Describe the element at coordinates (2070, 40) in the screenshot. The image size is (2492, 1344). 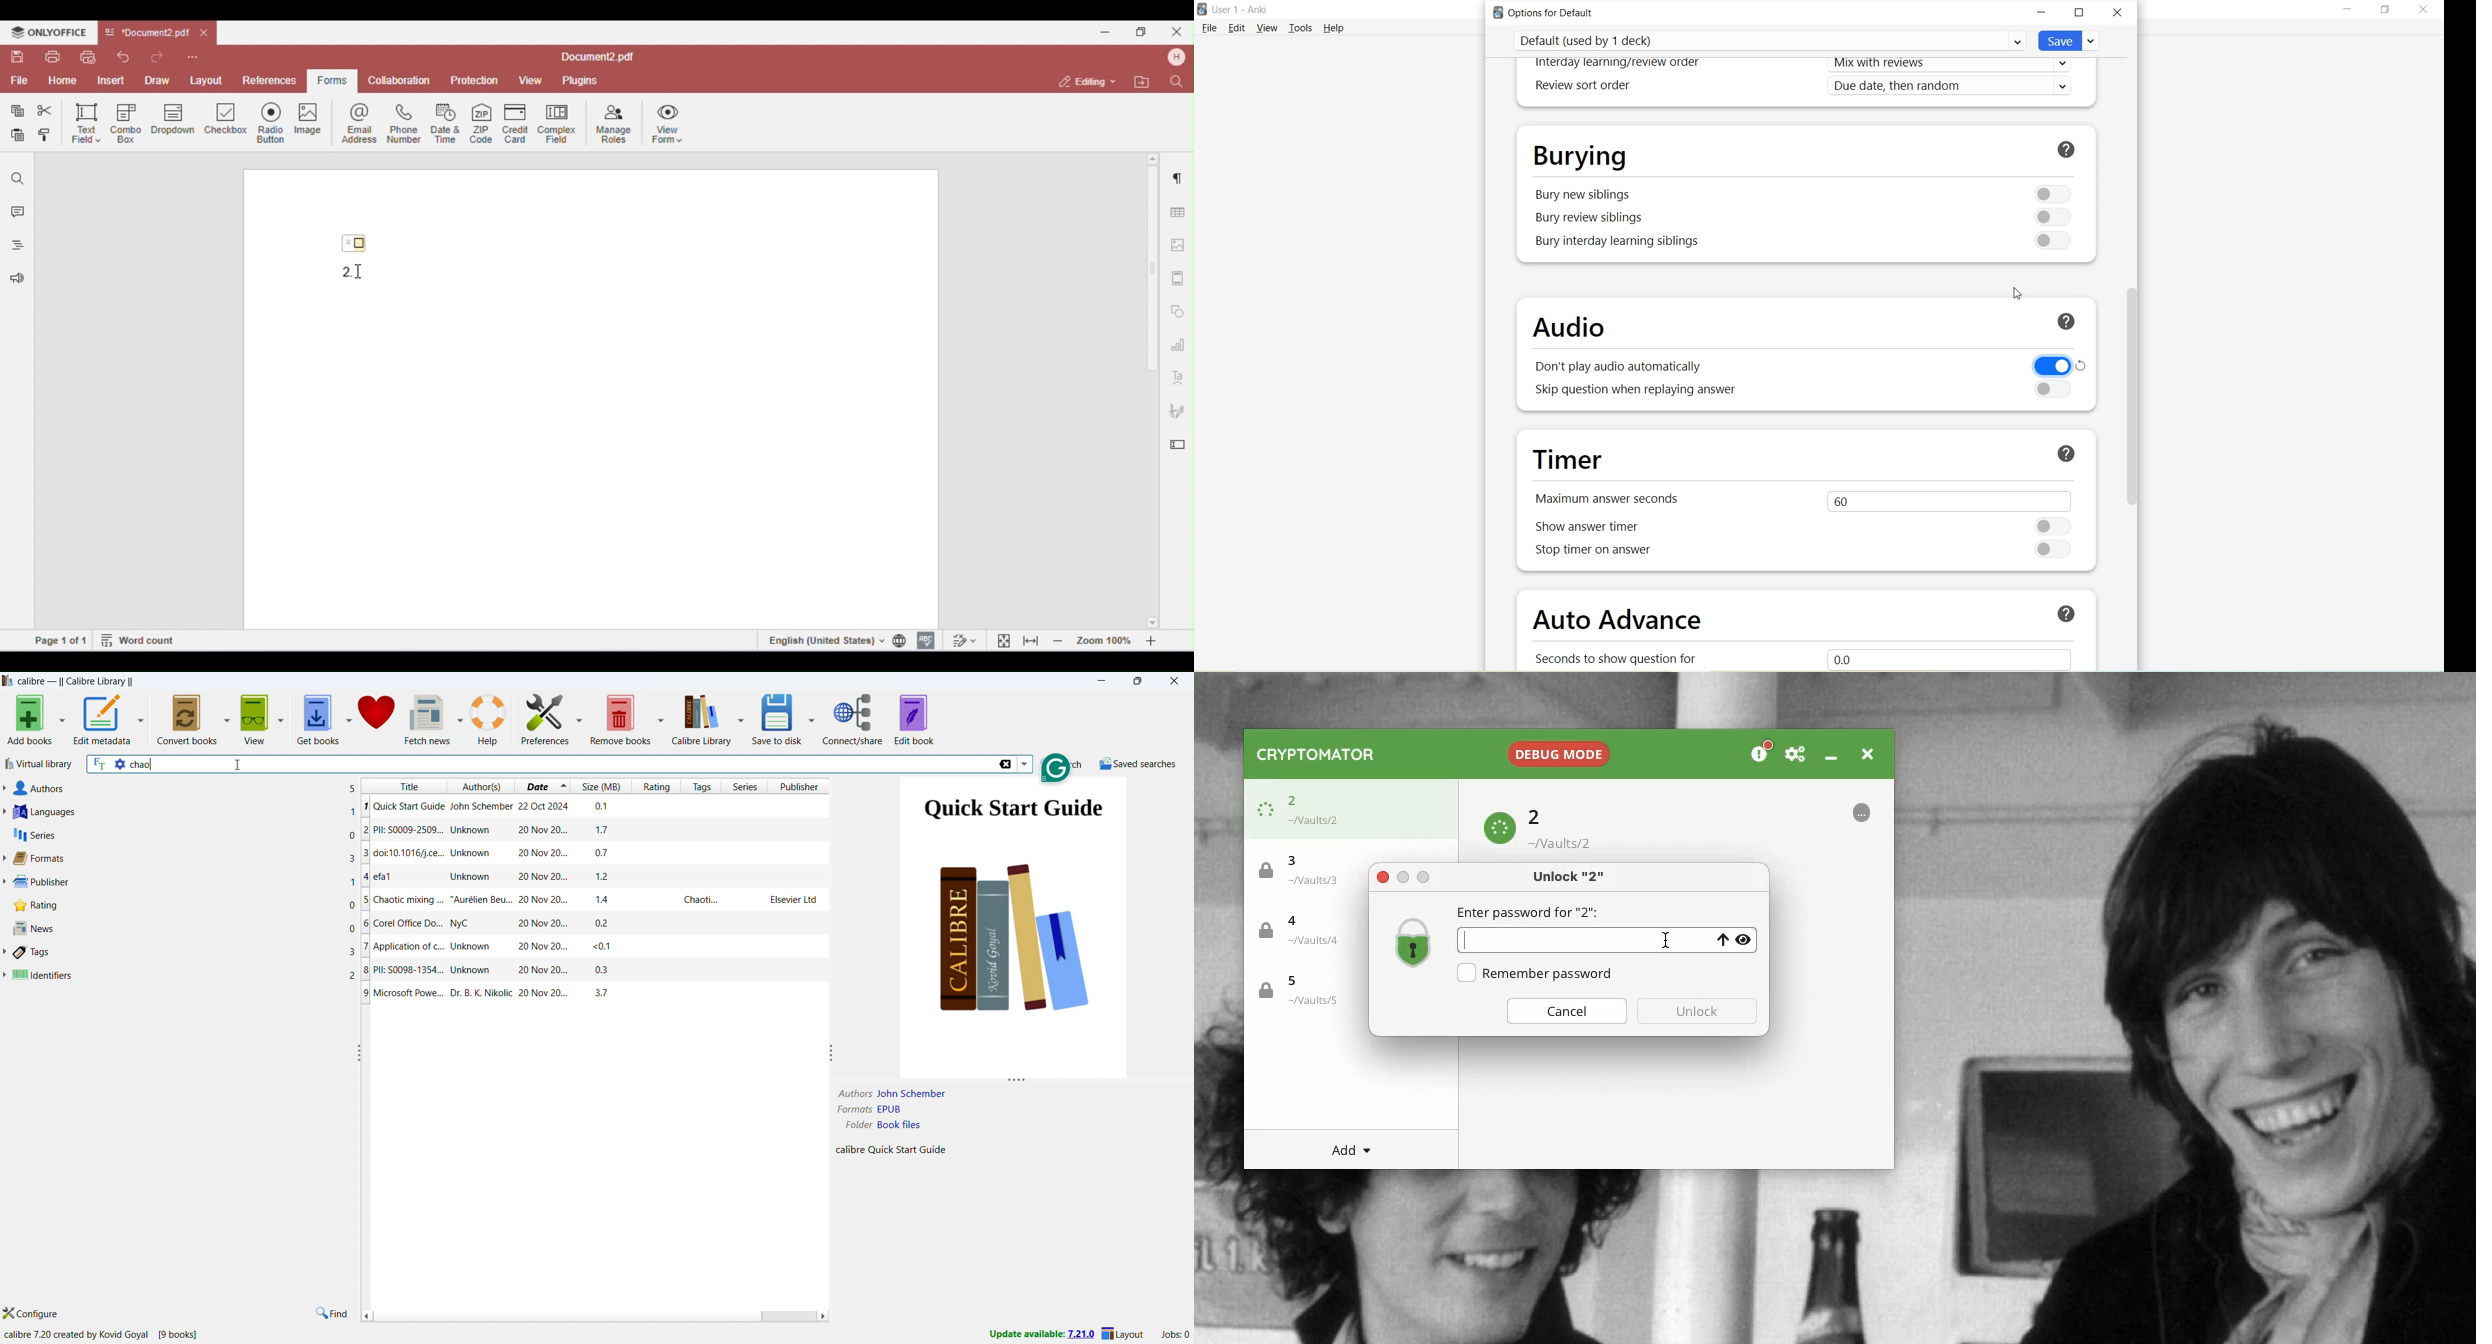
I see `Save` at that location.